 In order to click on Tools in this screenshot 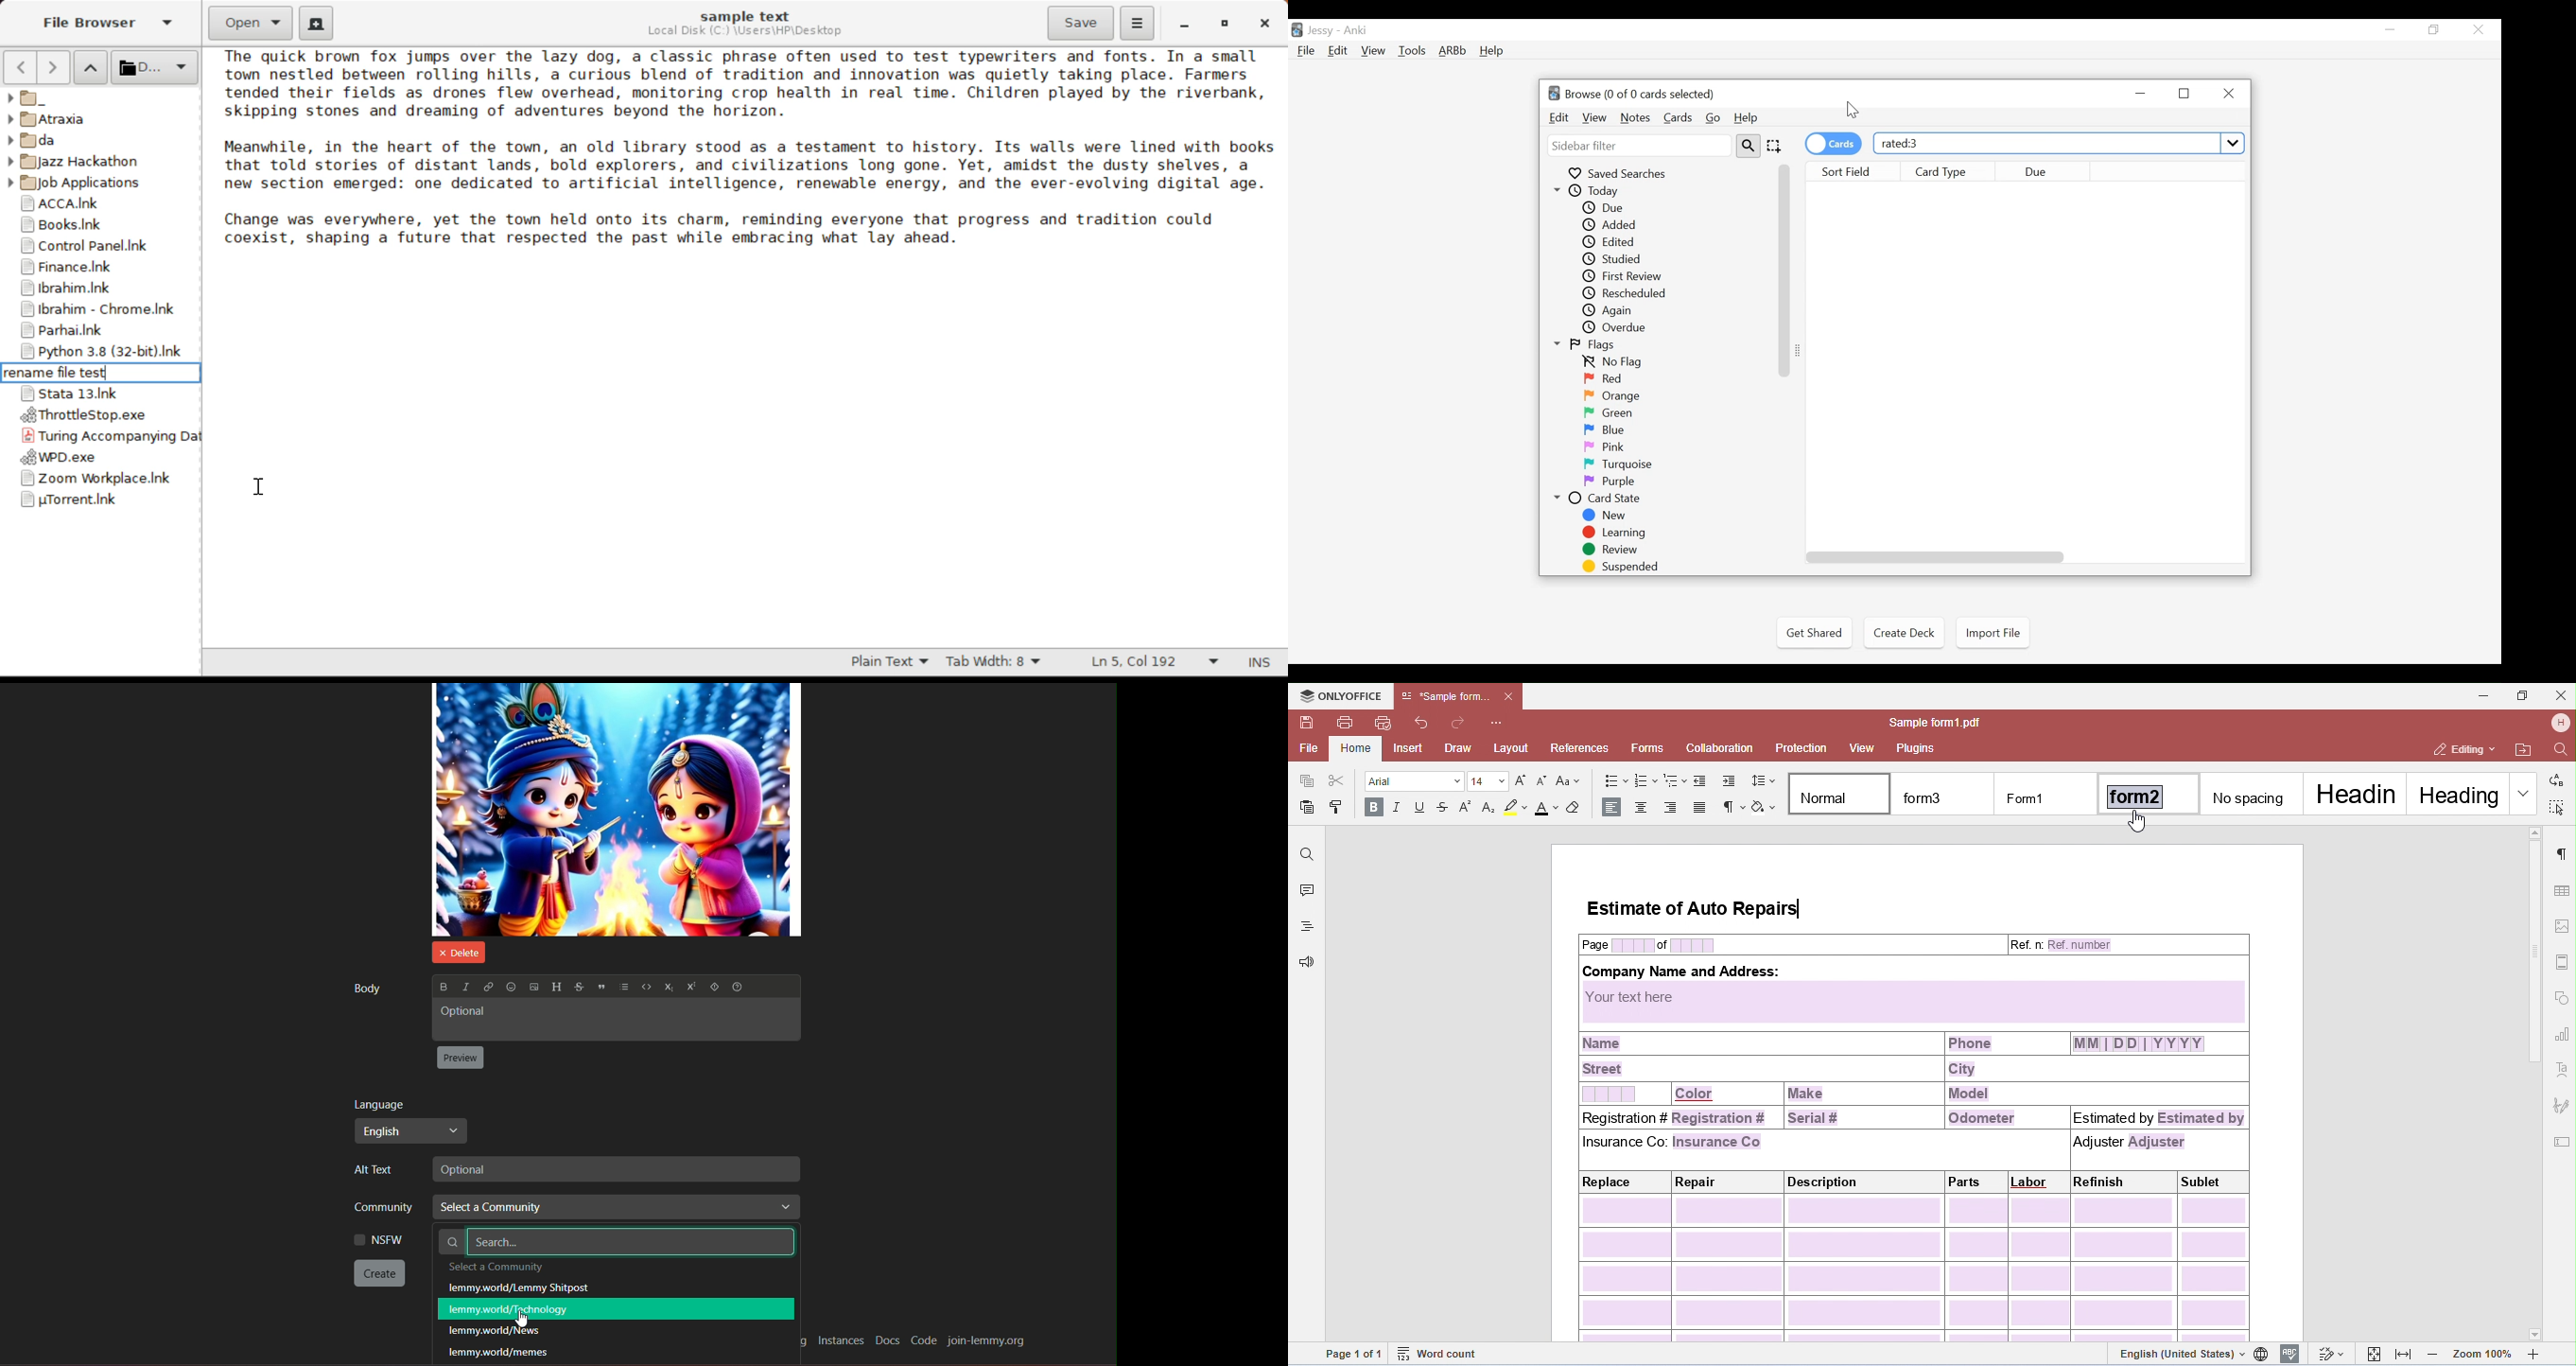, I will do `click(1414, 50)`.